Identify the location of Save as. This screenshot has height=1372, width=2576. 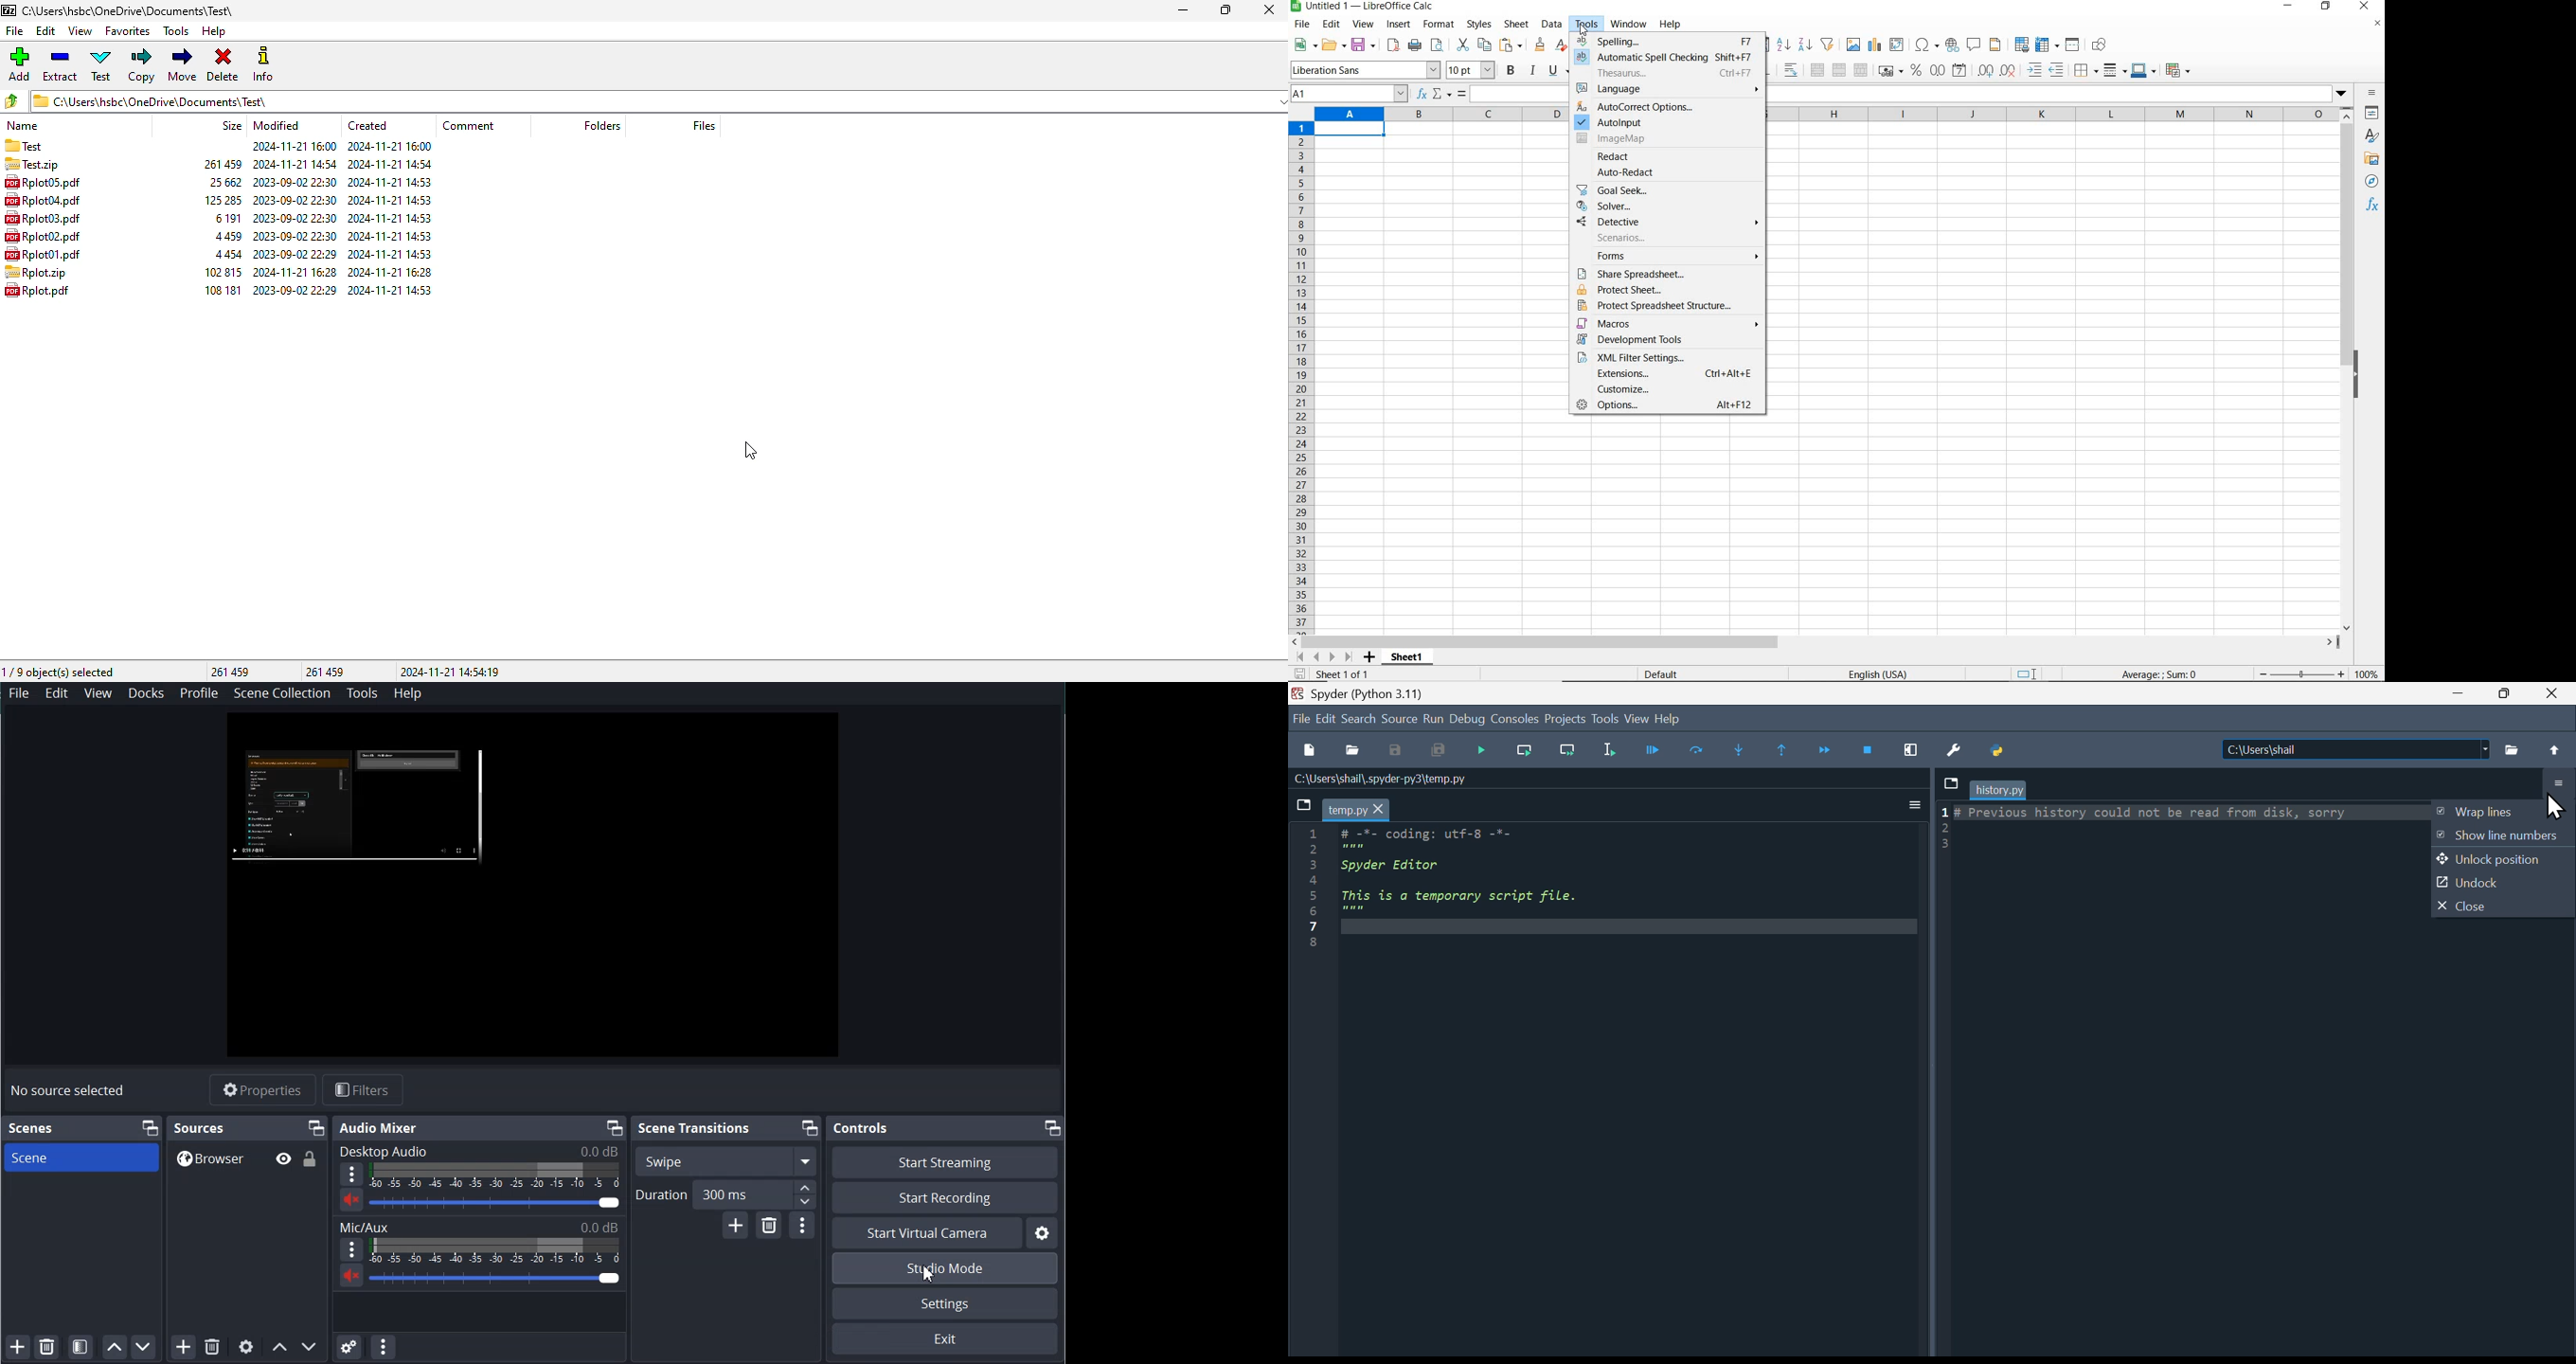
(1401, 752).